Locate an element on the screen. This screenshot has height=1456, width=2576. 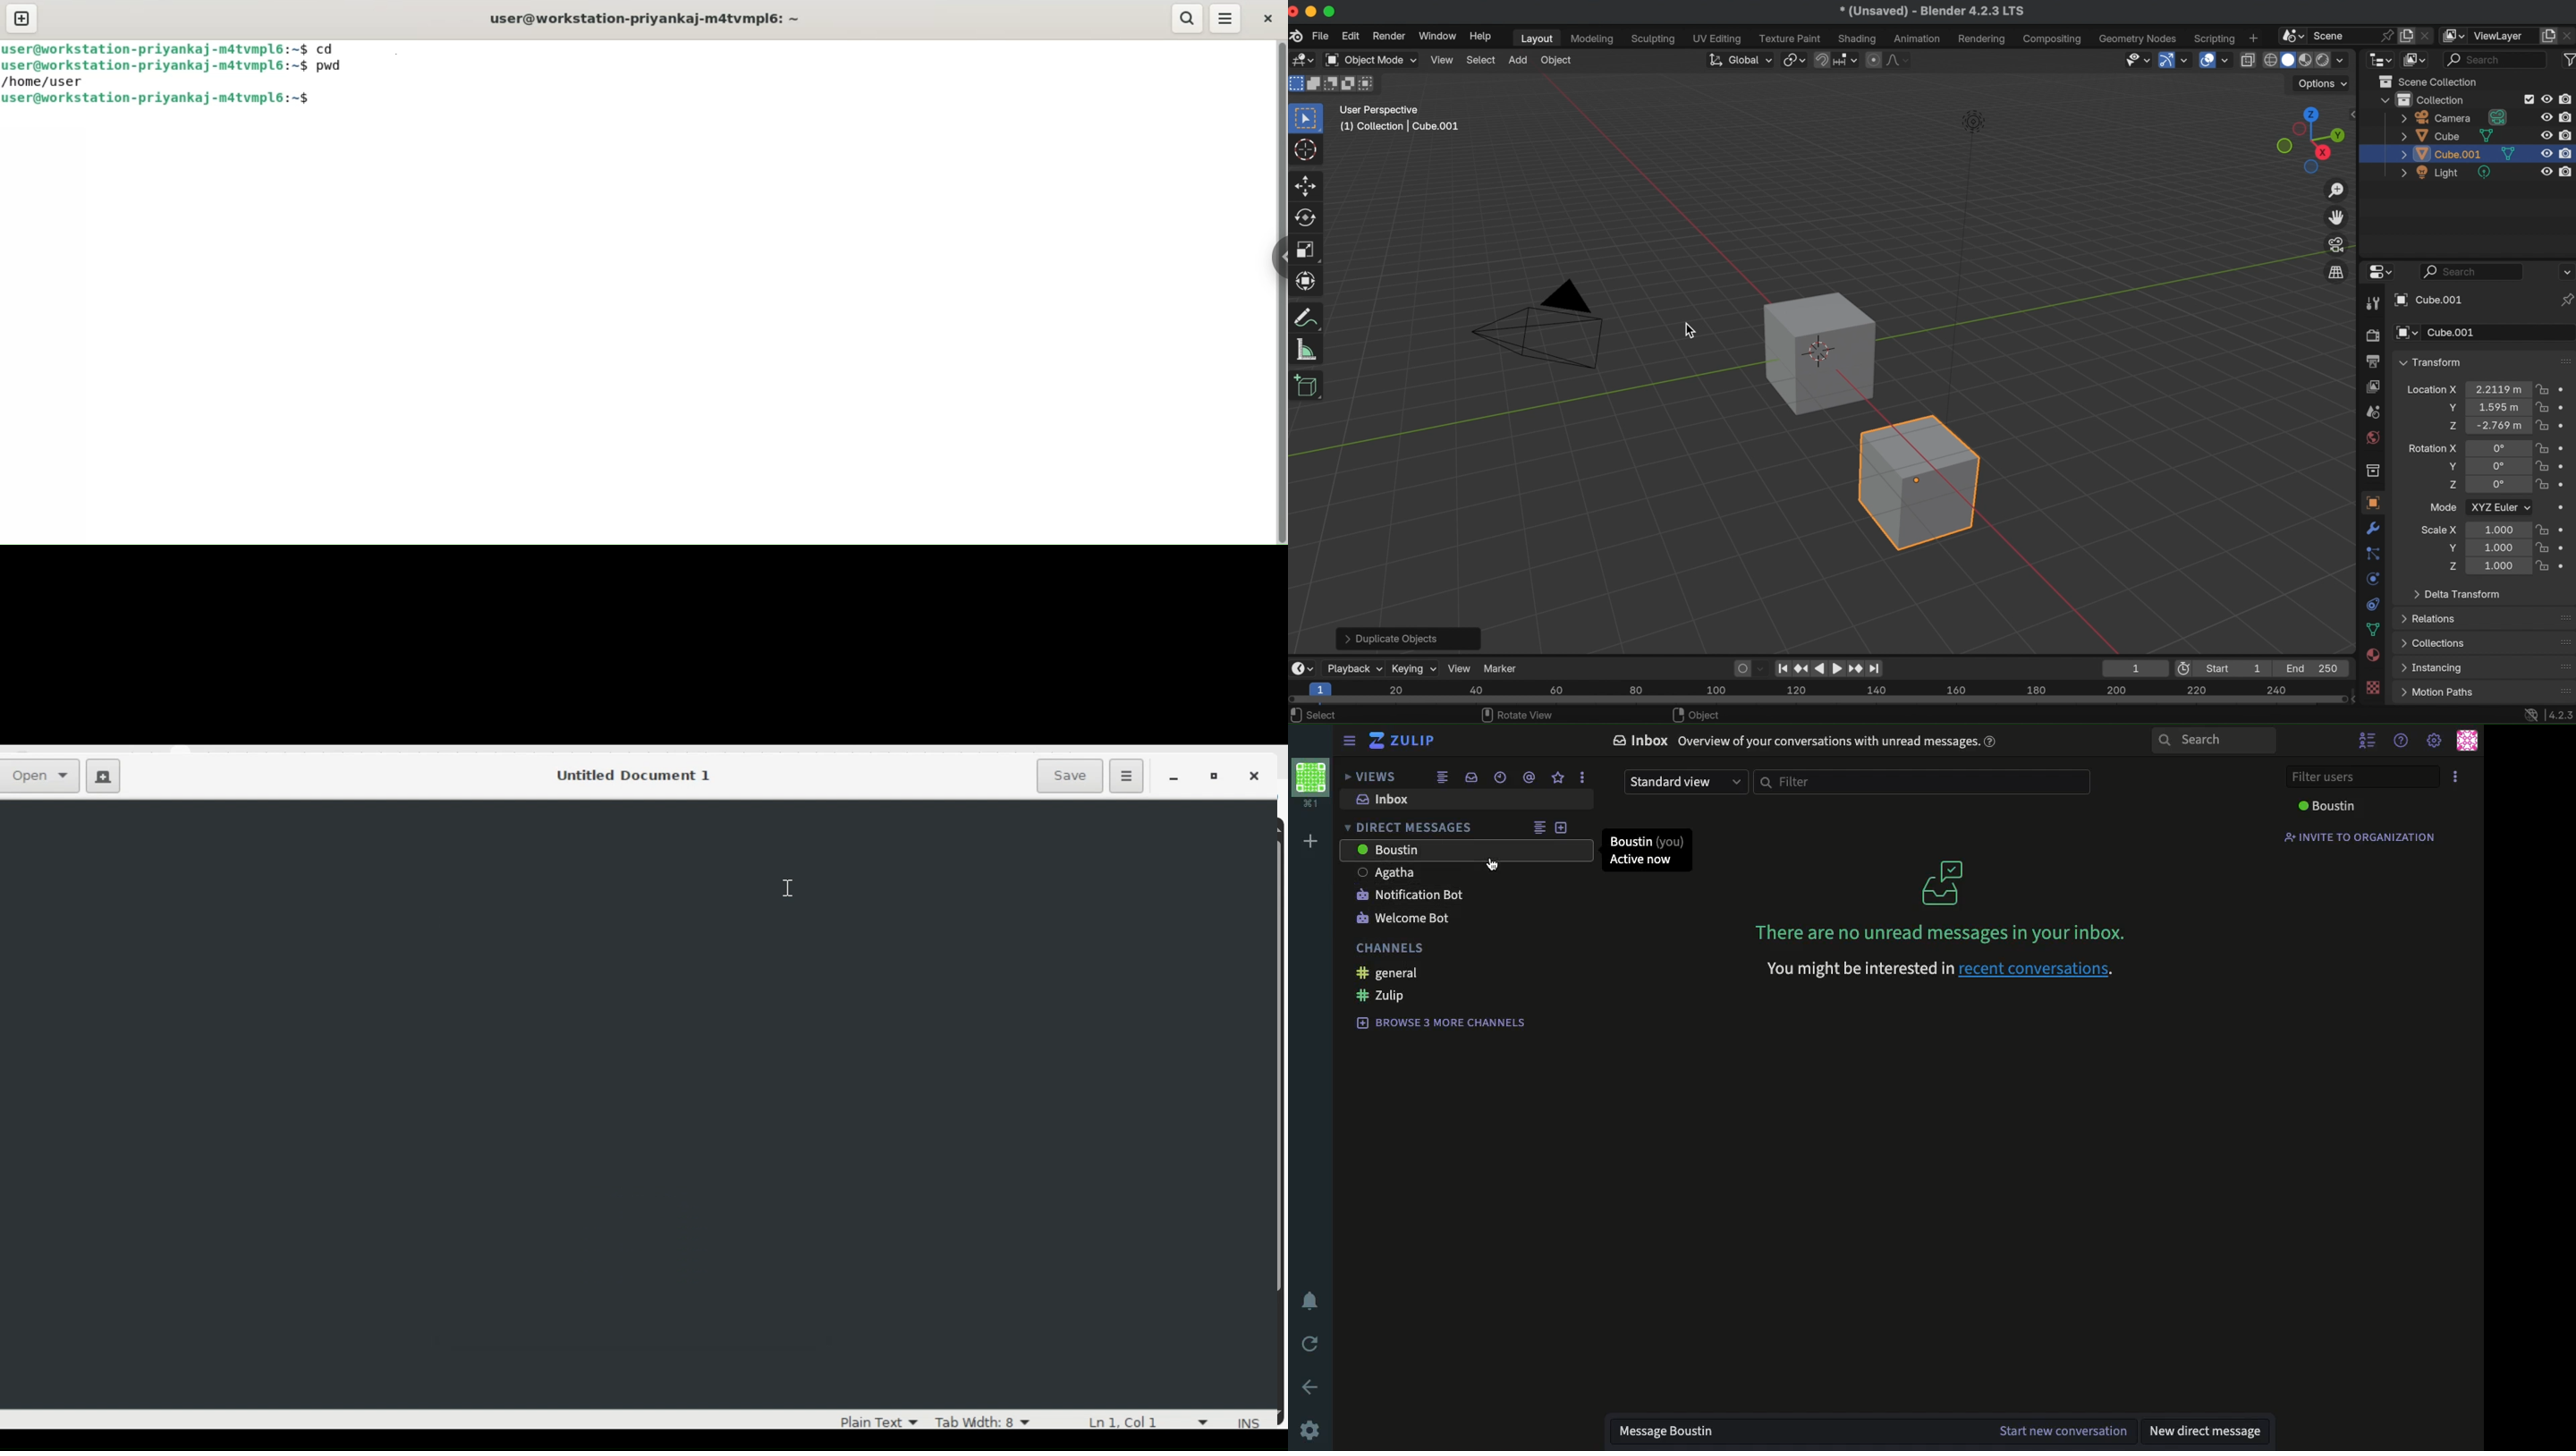
standard view is located at coordinates (1687, 782).